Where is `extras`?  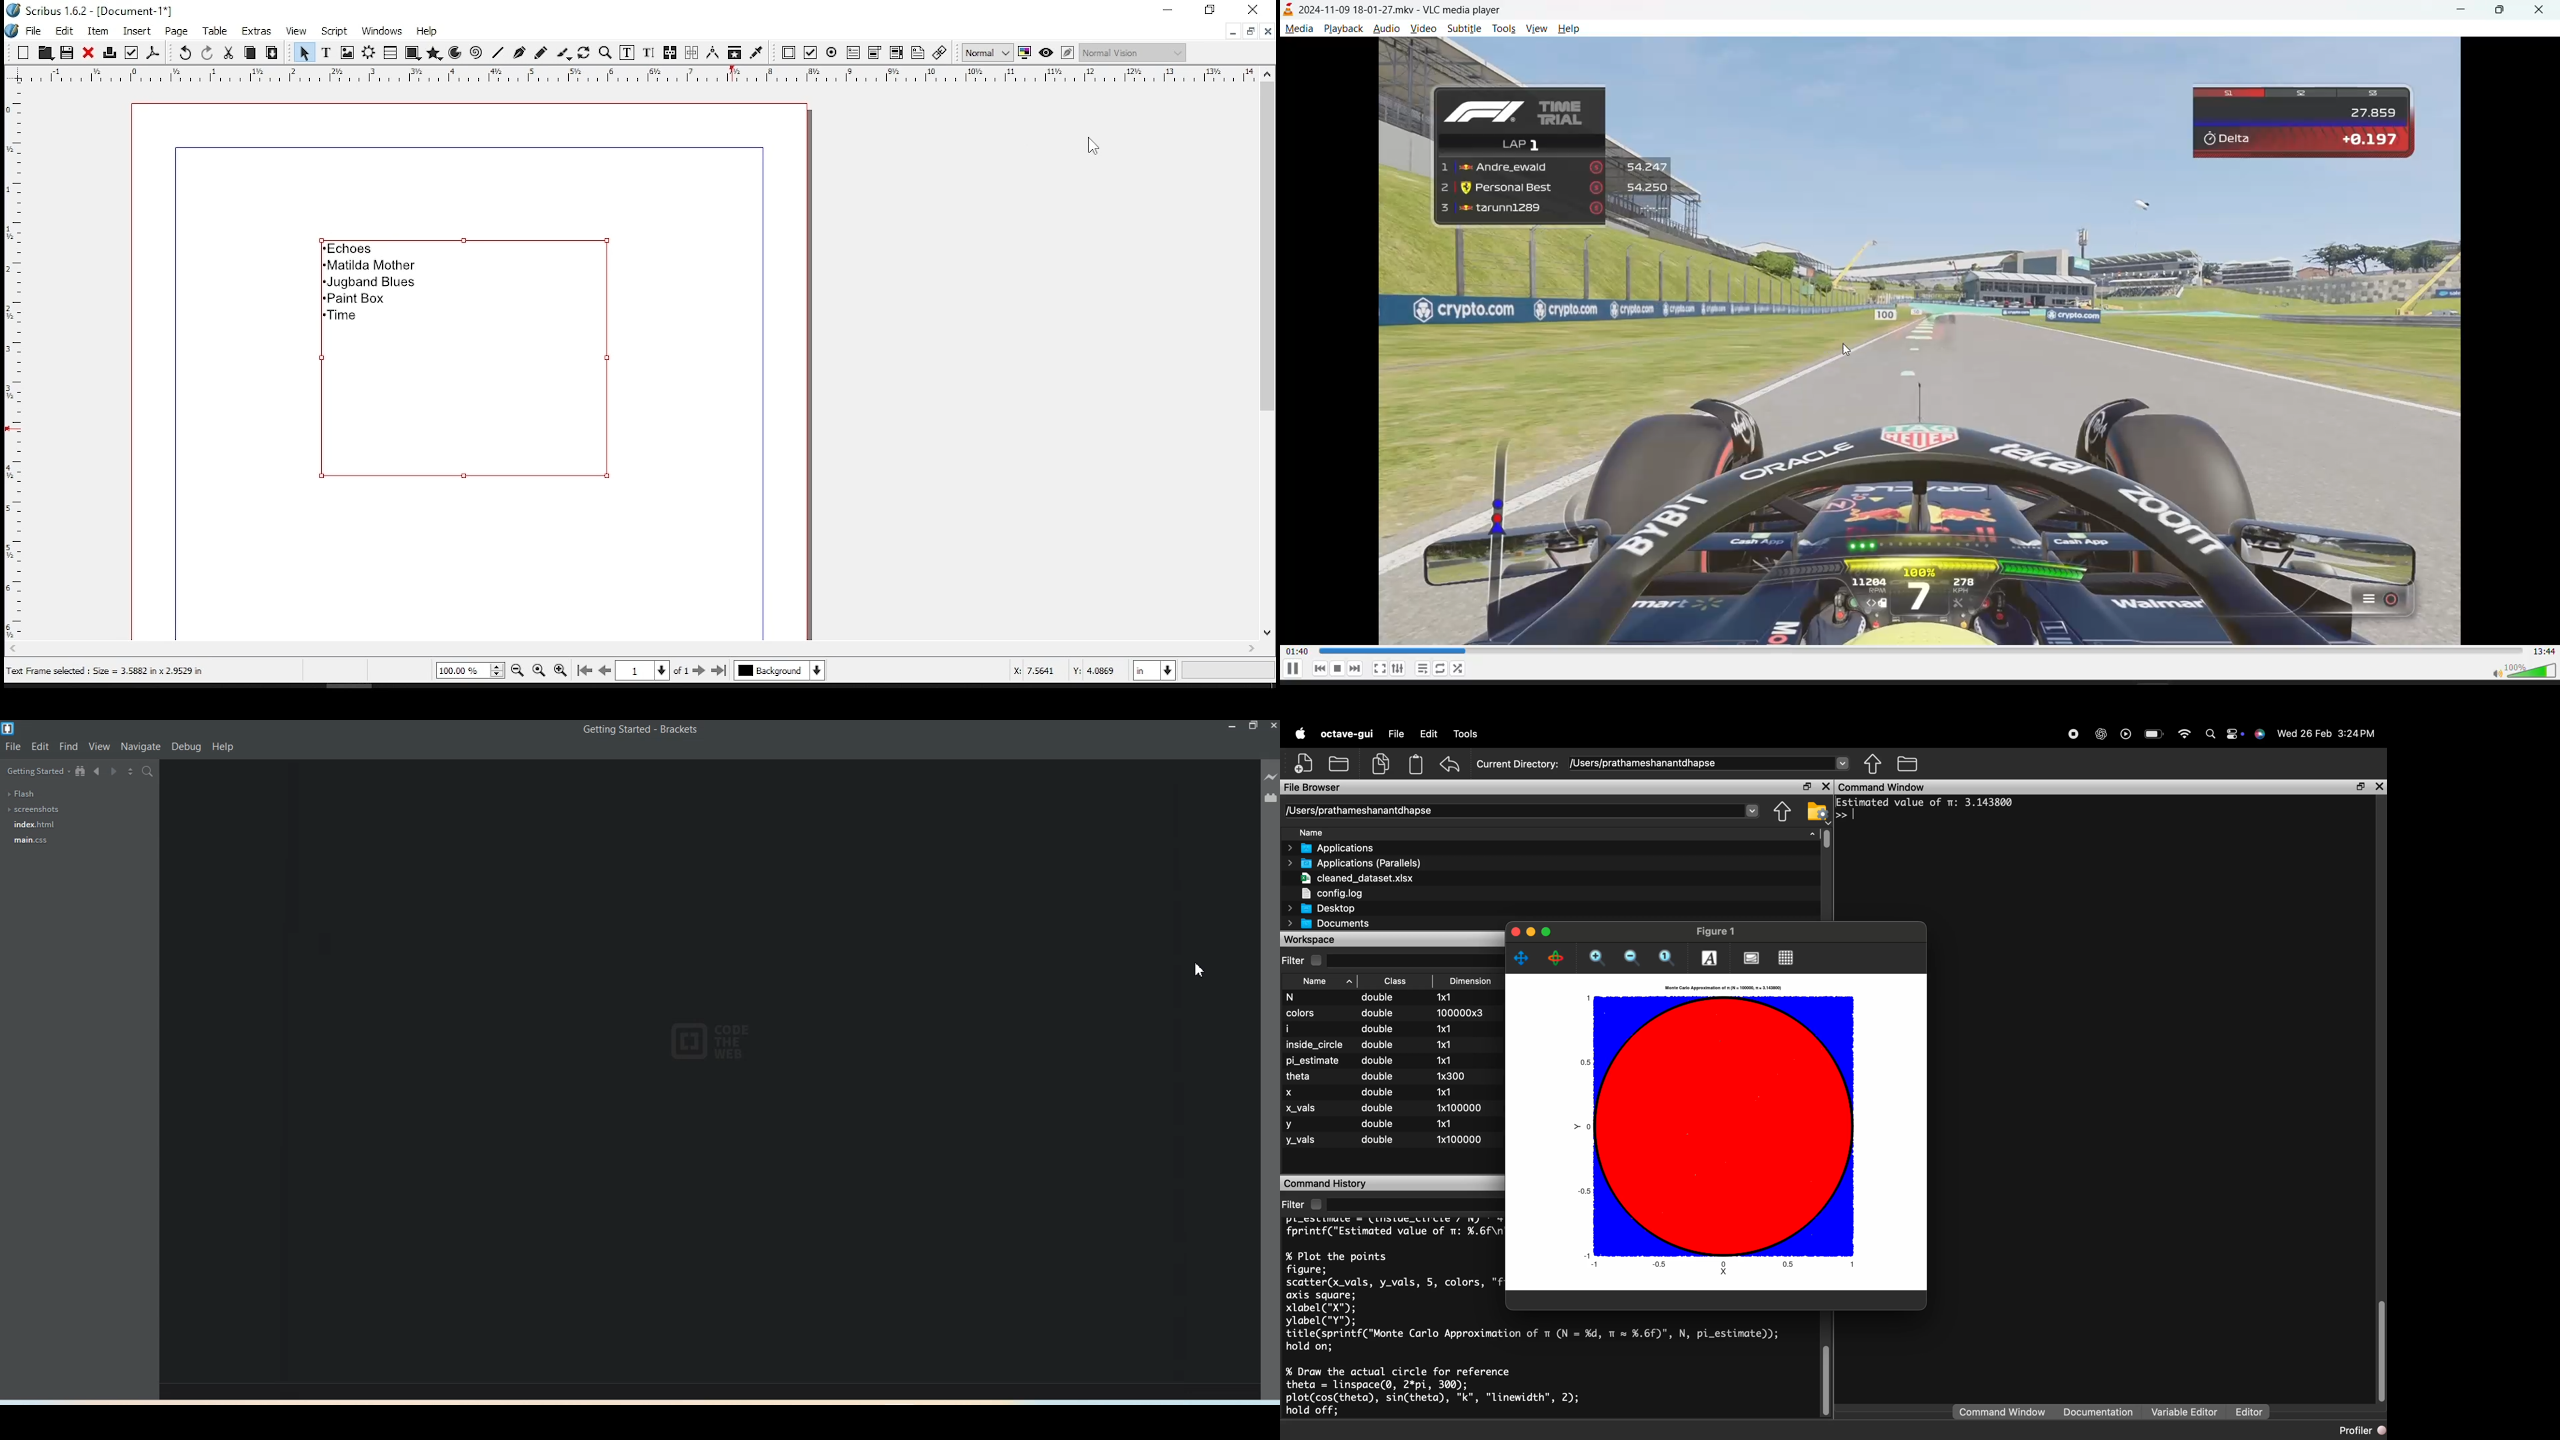 extras is located at coordinates (258, 32).